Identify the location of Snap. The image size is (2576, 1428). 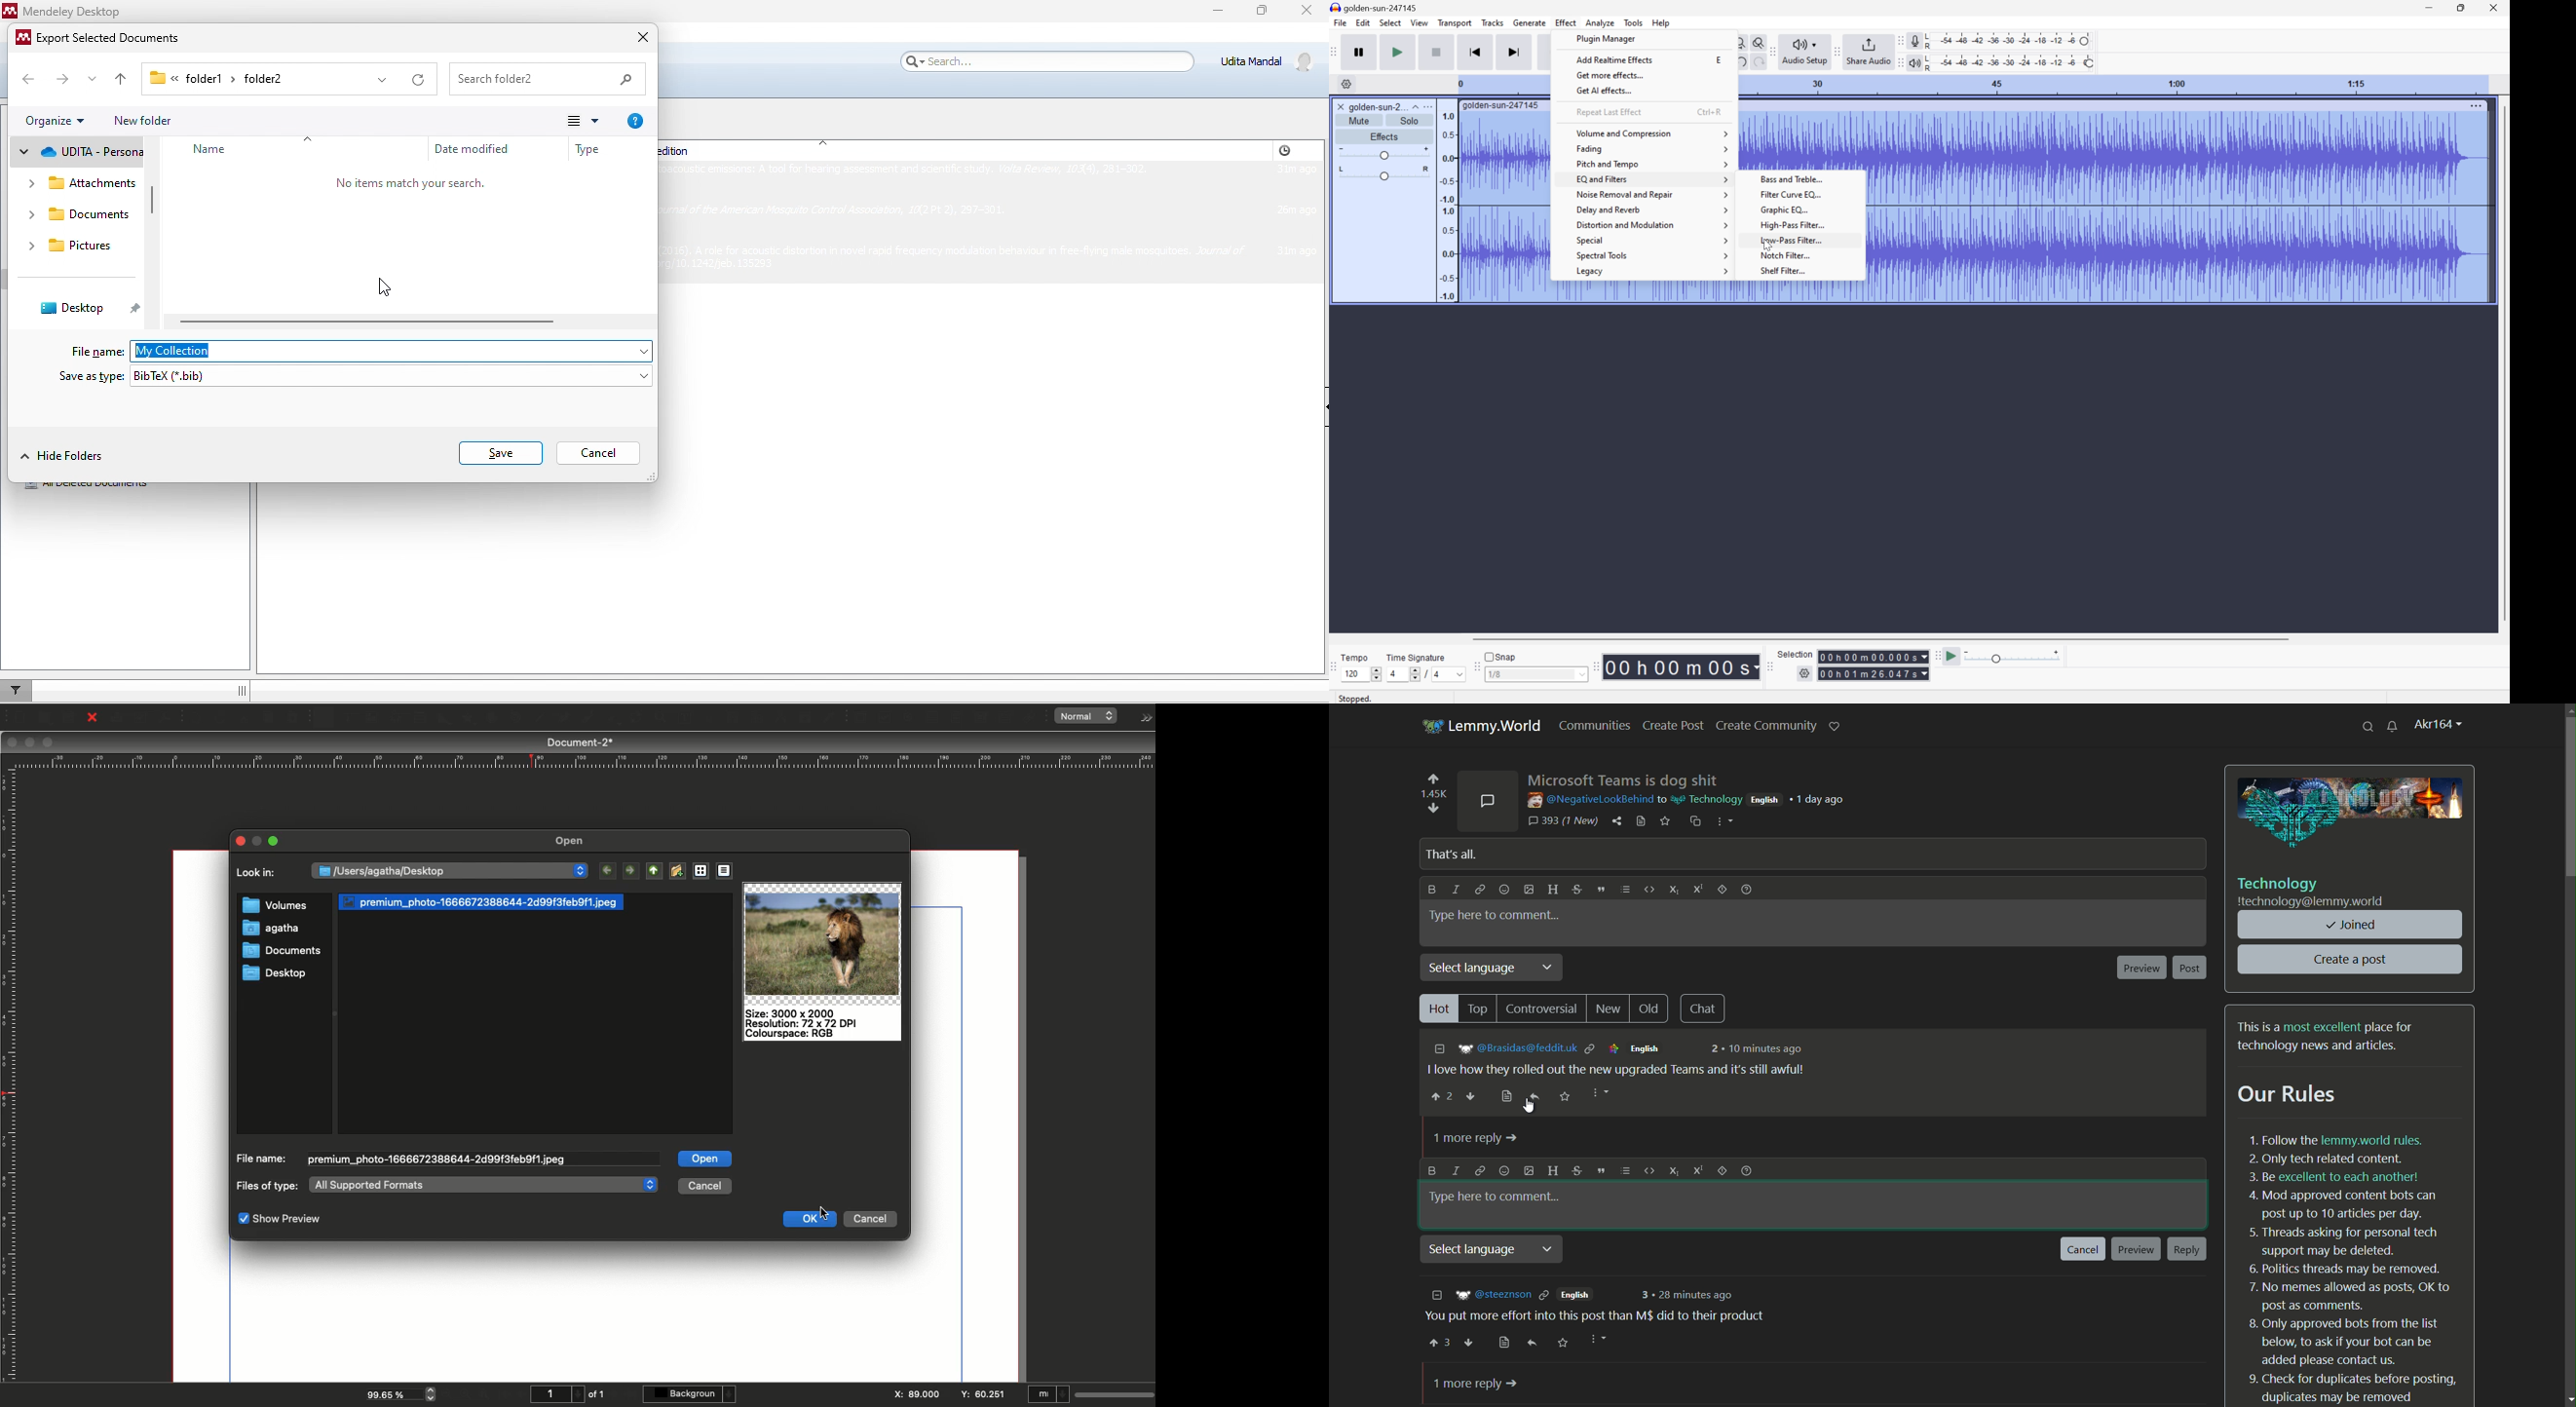
(1500, 656).